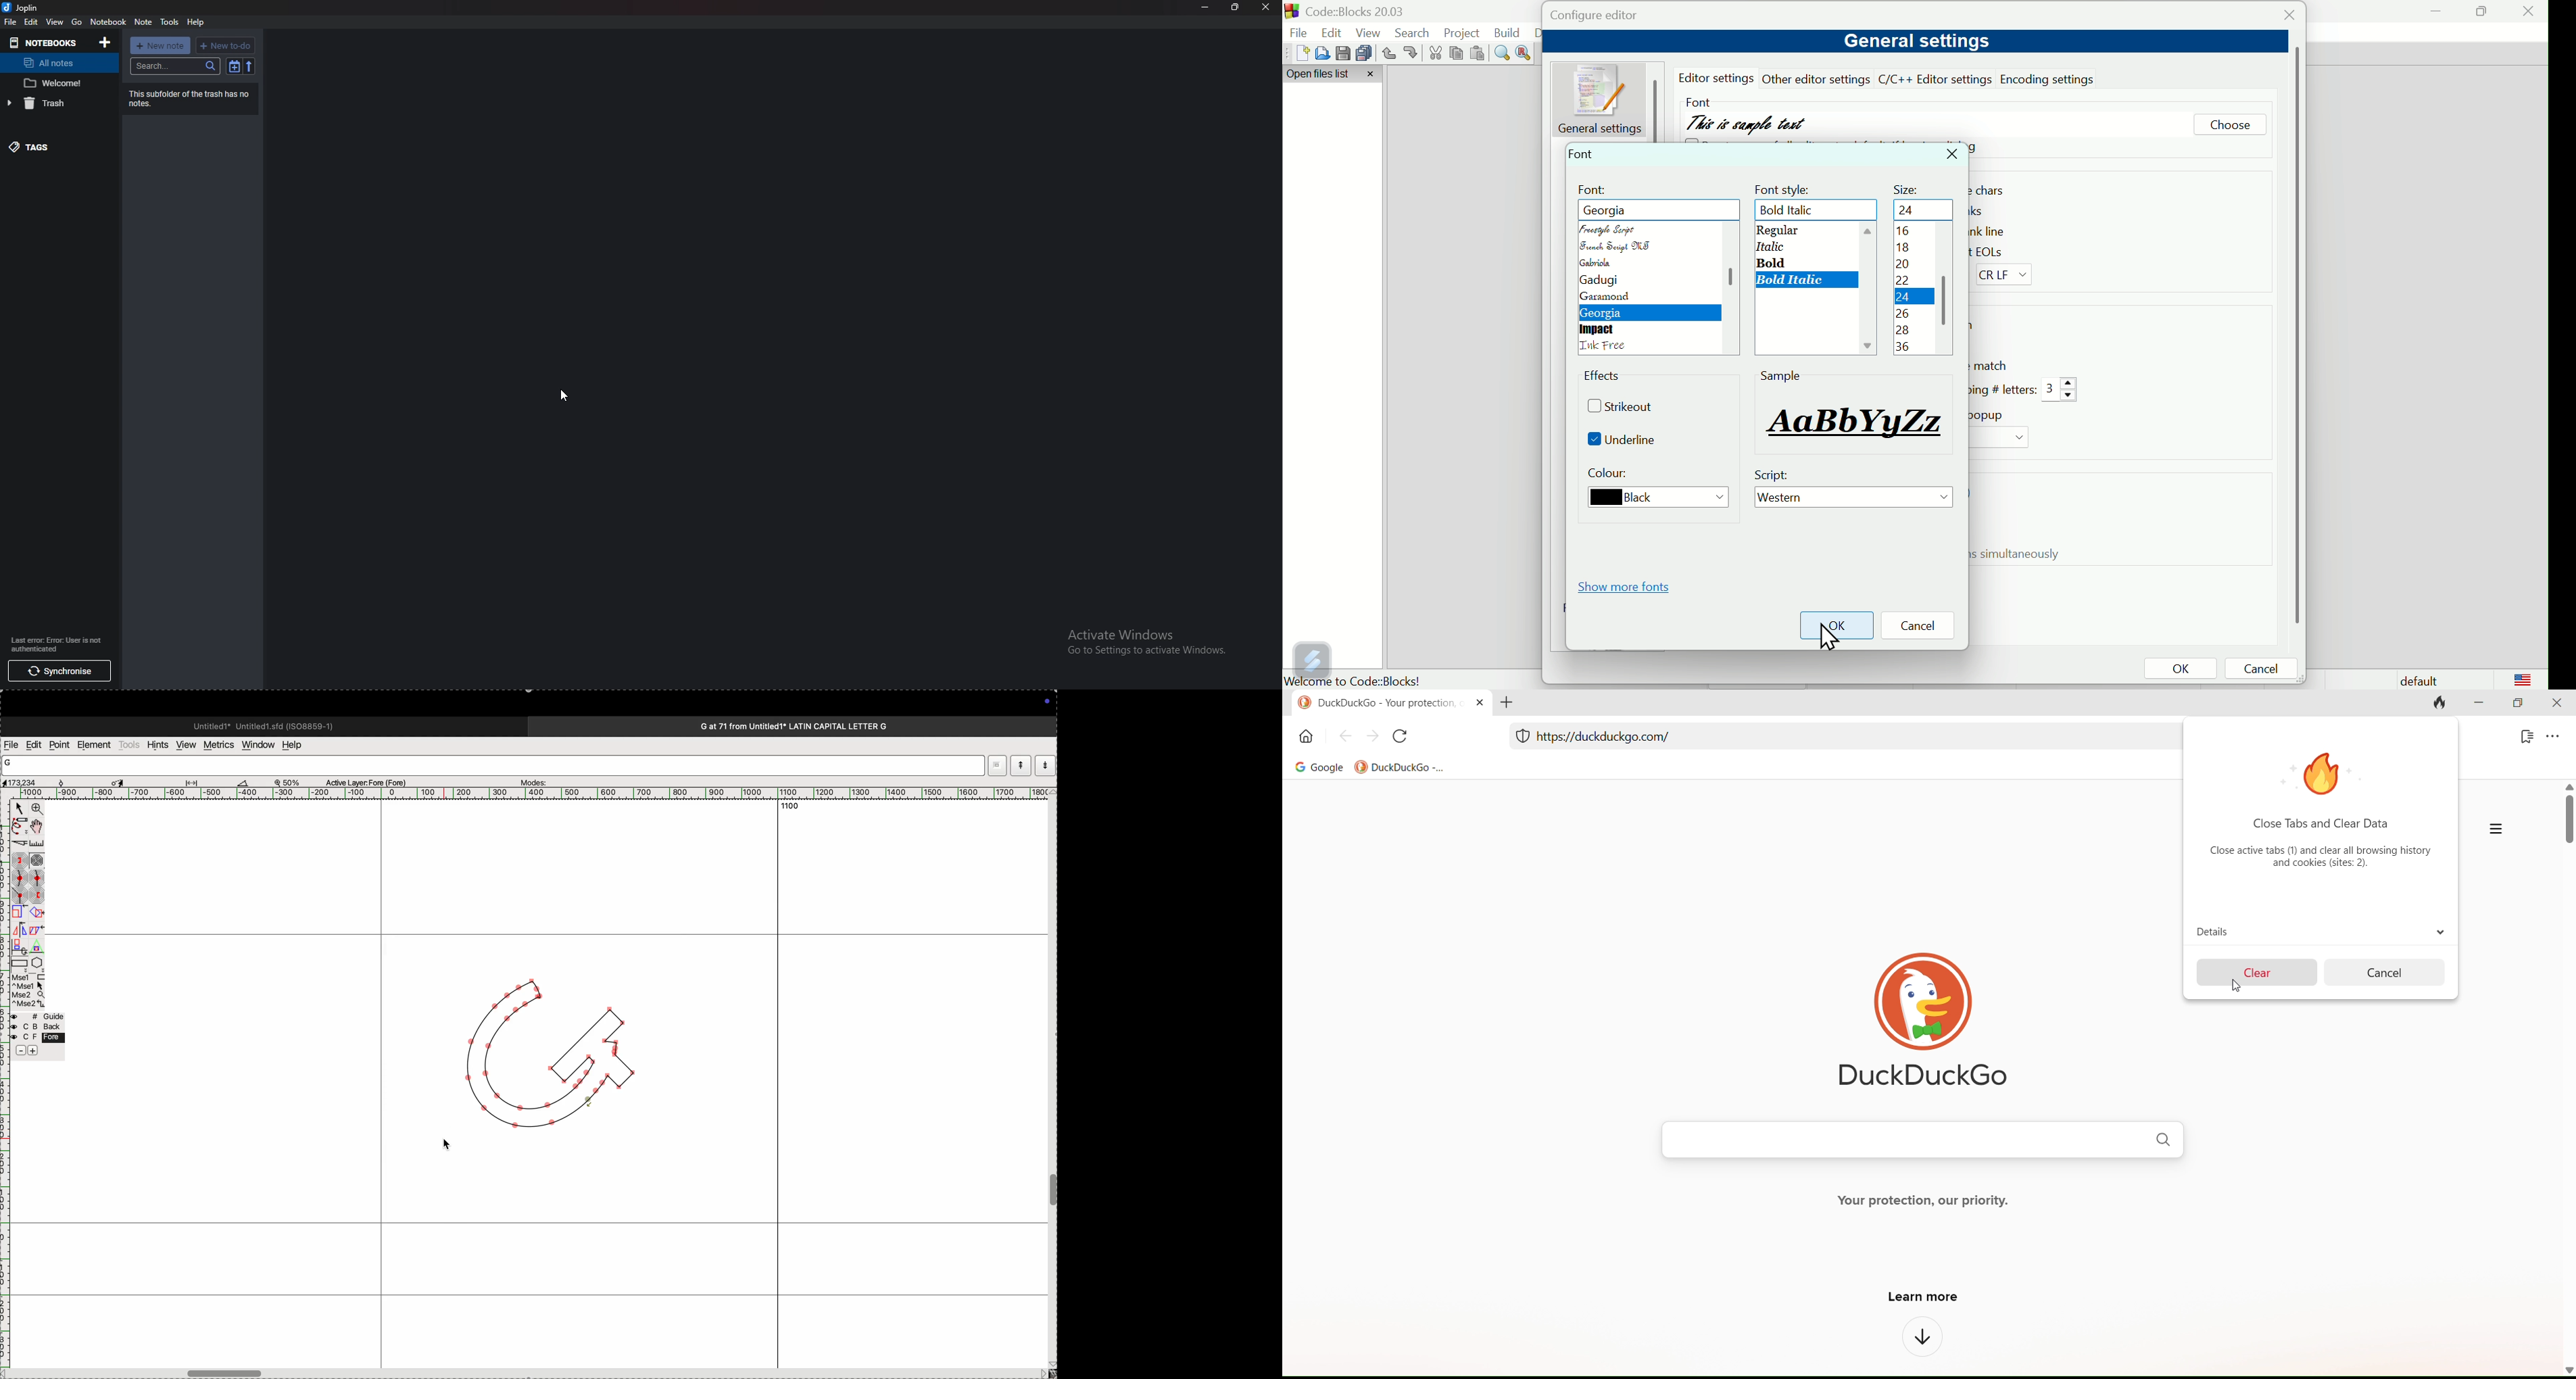 Image resolution: width=2576 pixels, height=1400 pixels. What do you see at coordinates (1479, 54) in the screenshot?
I see `Paste` at bounding box center [1479, 54].